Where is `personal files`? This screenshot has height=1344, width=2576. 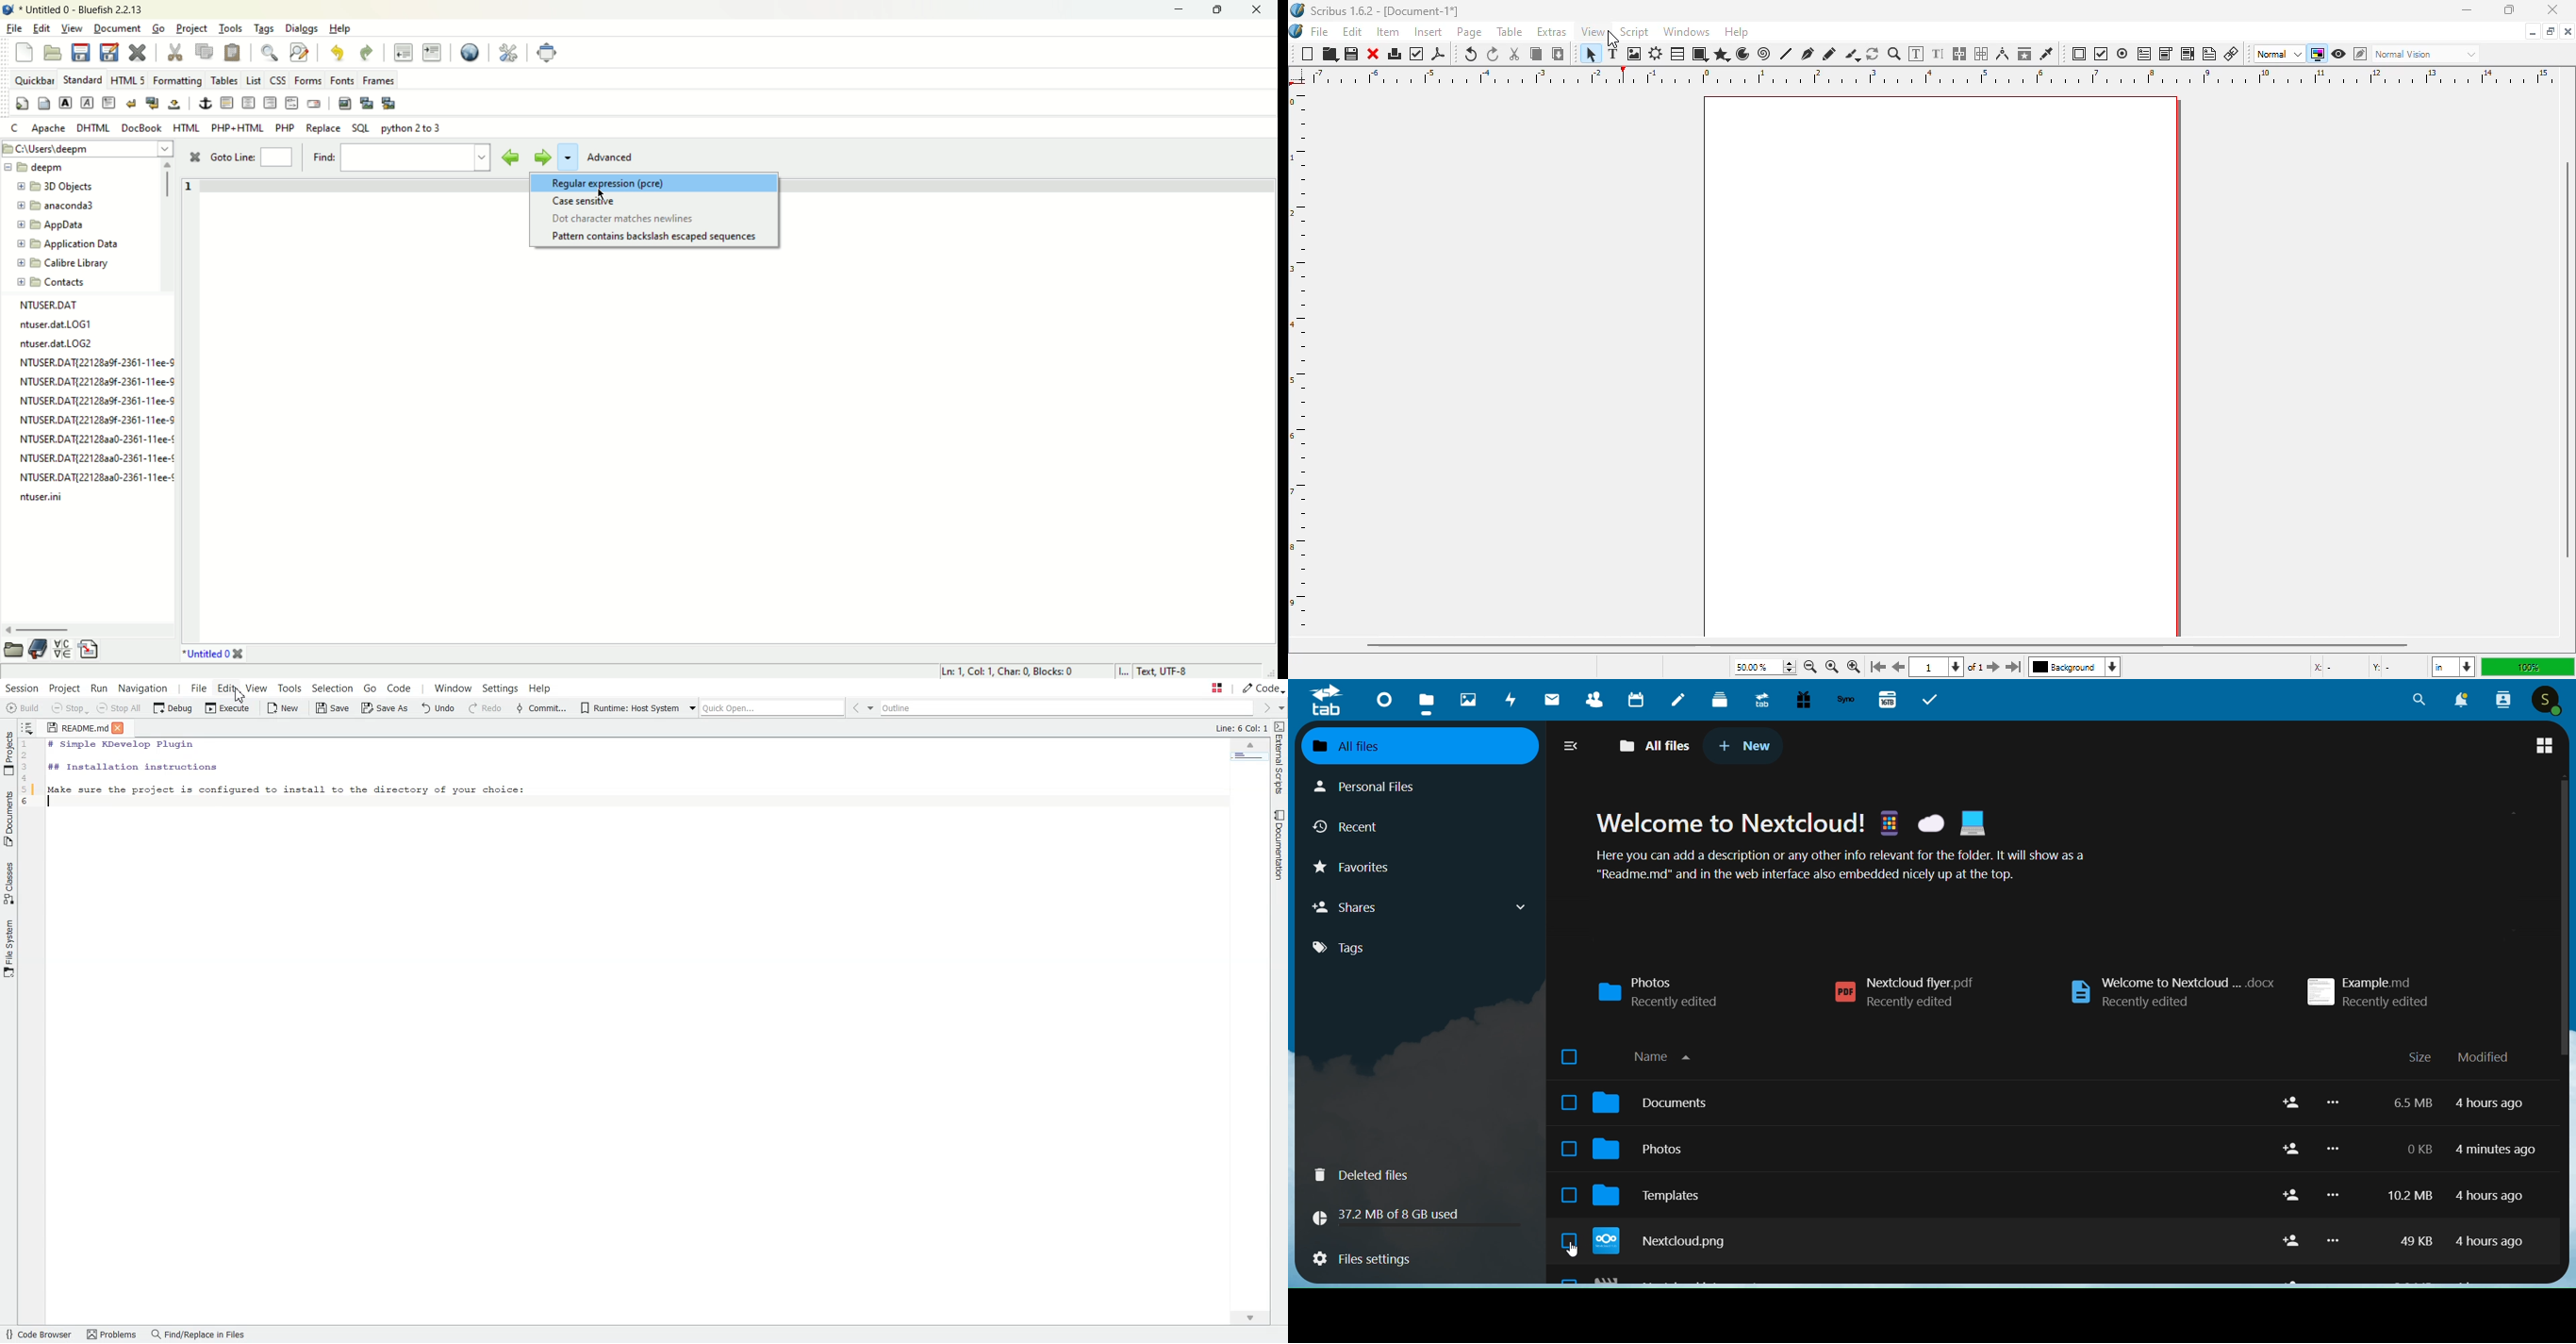 personal files is located at coordinates (1379, 788).